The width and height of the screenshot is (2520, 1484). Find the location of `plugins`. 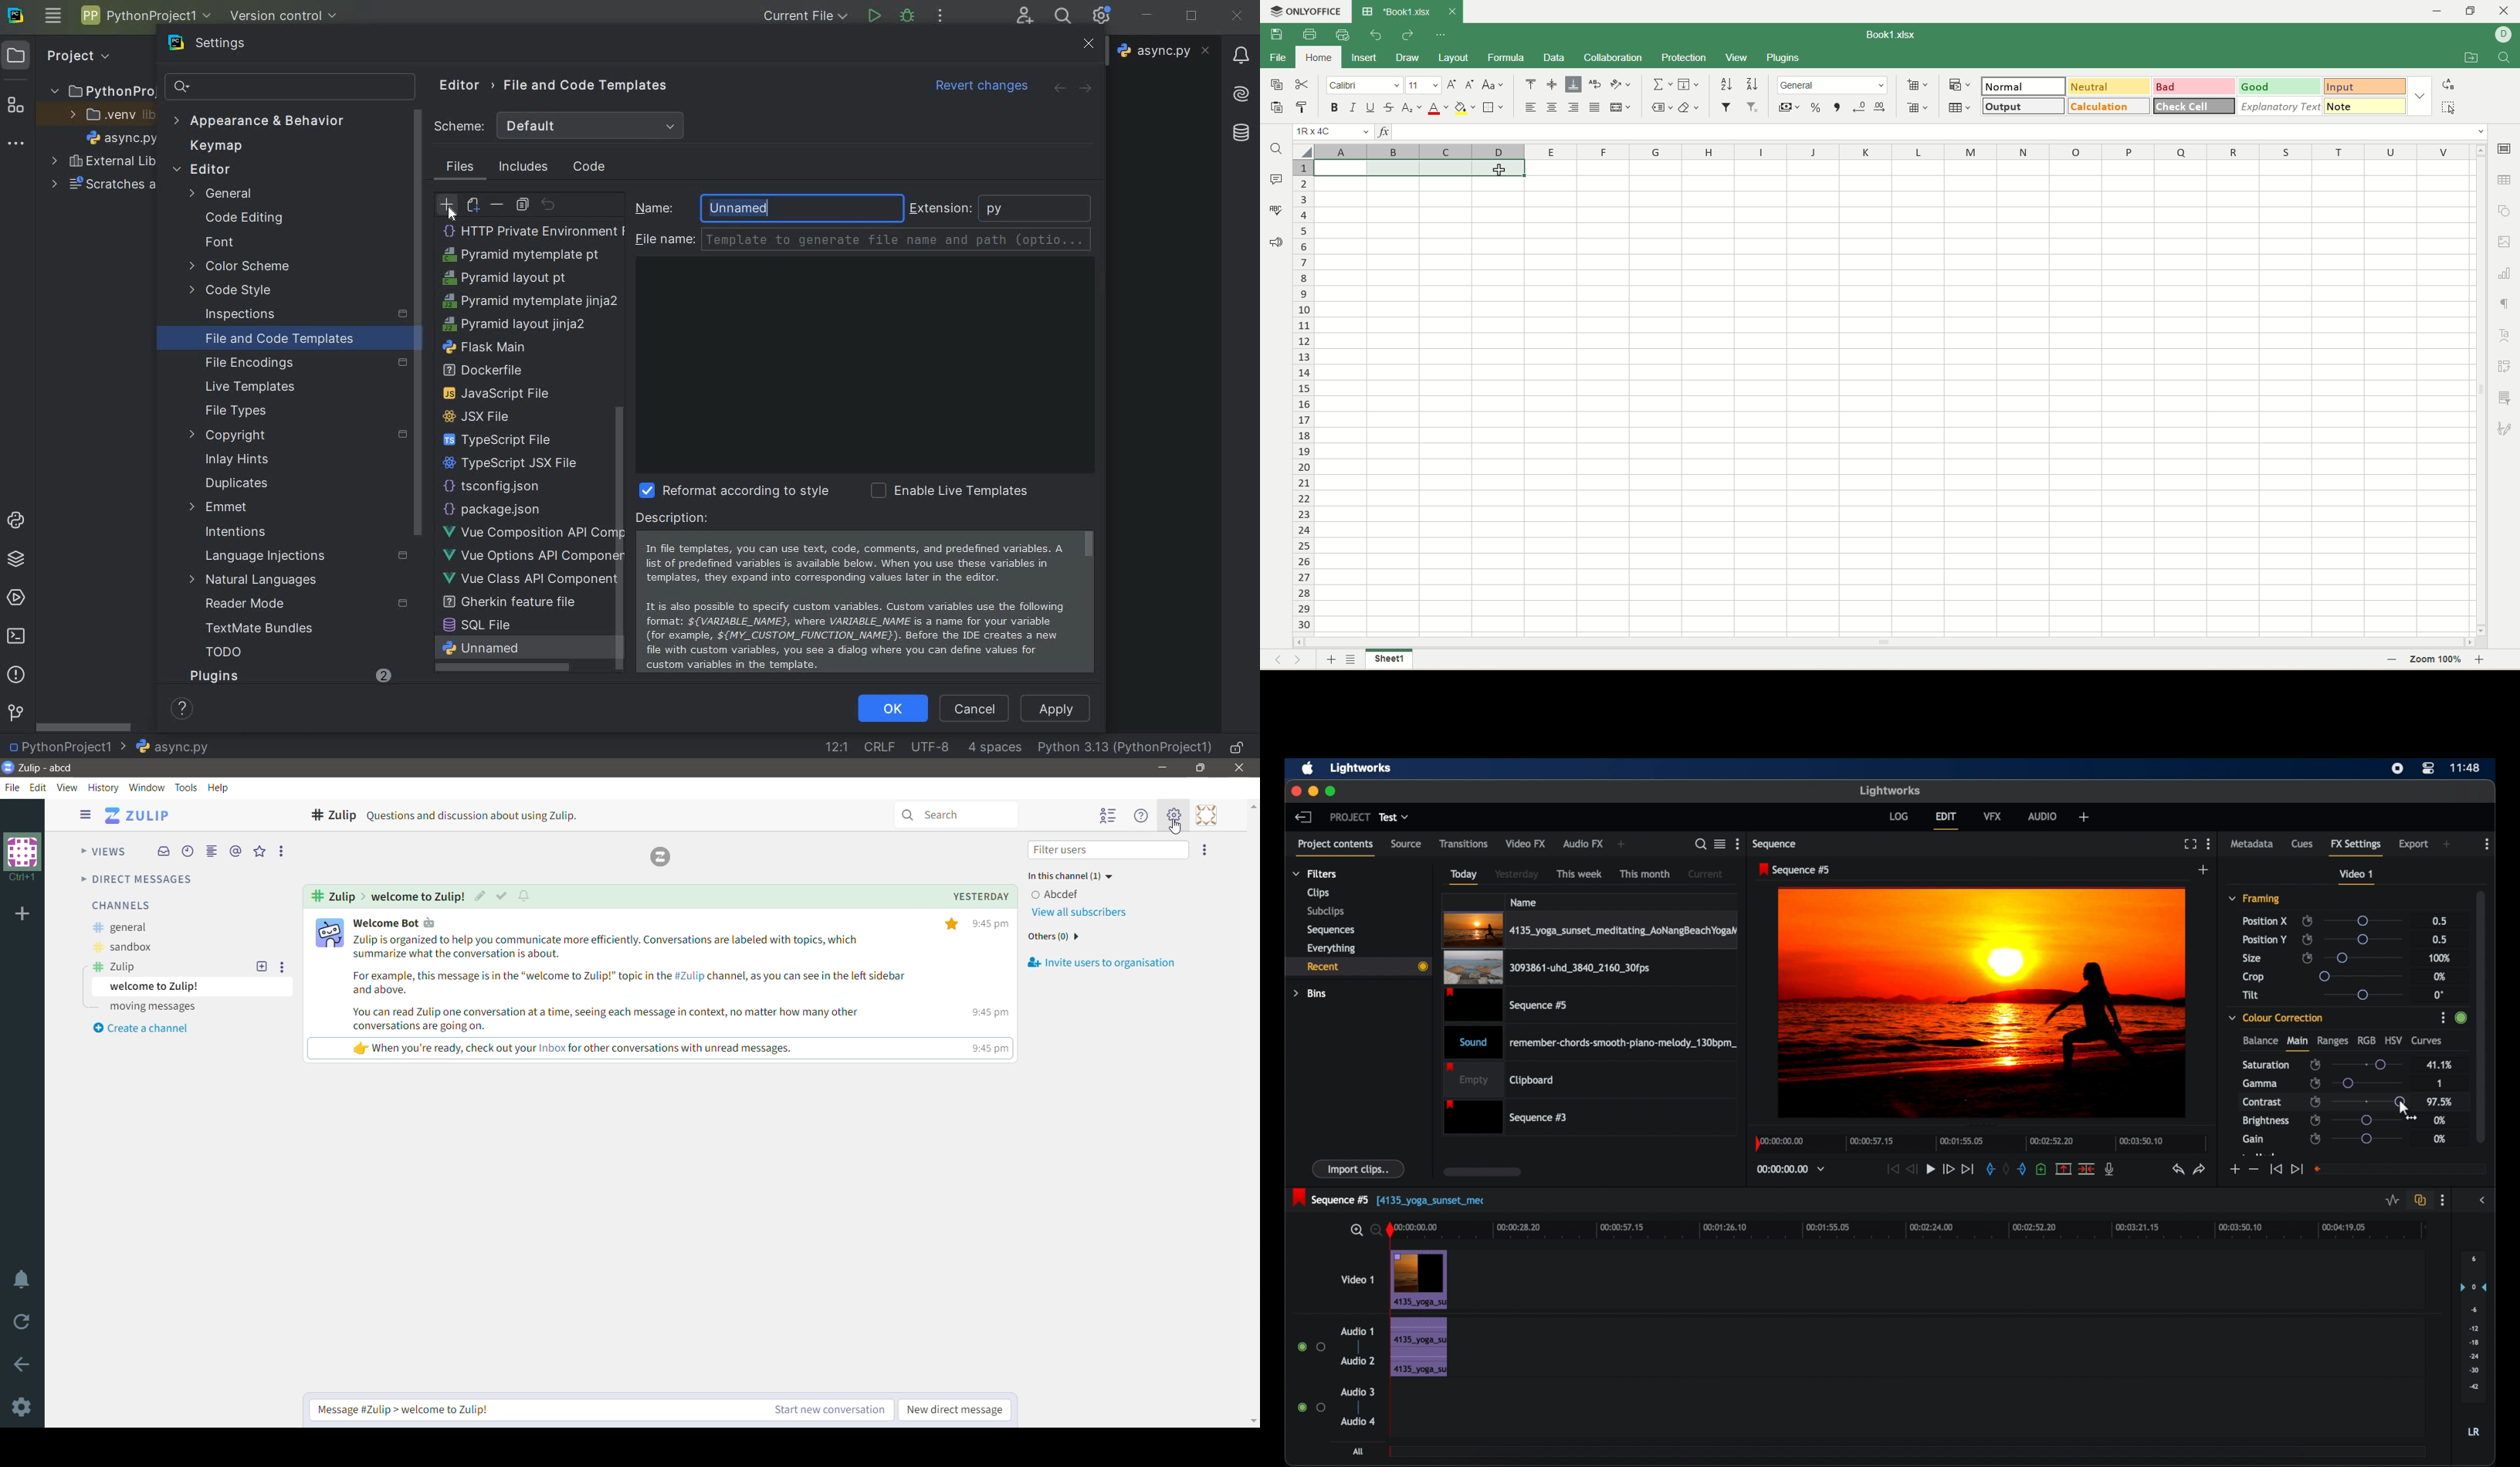

plugins is located at coordinates (1782, 57).